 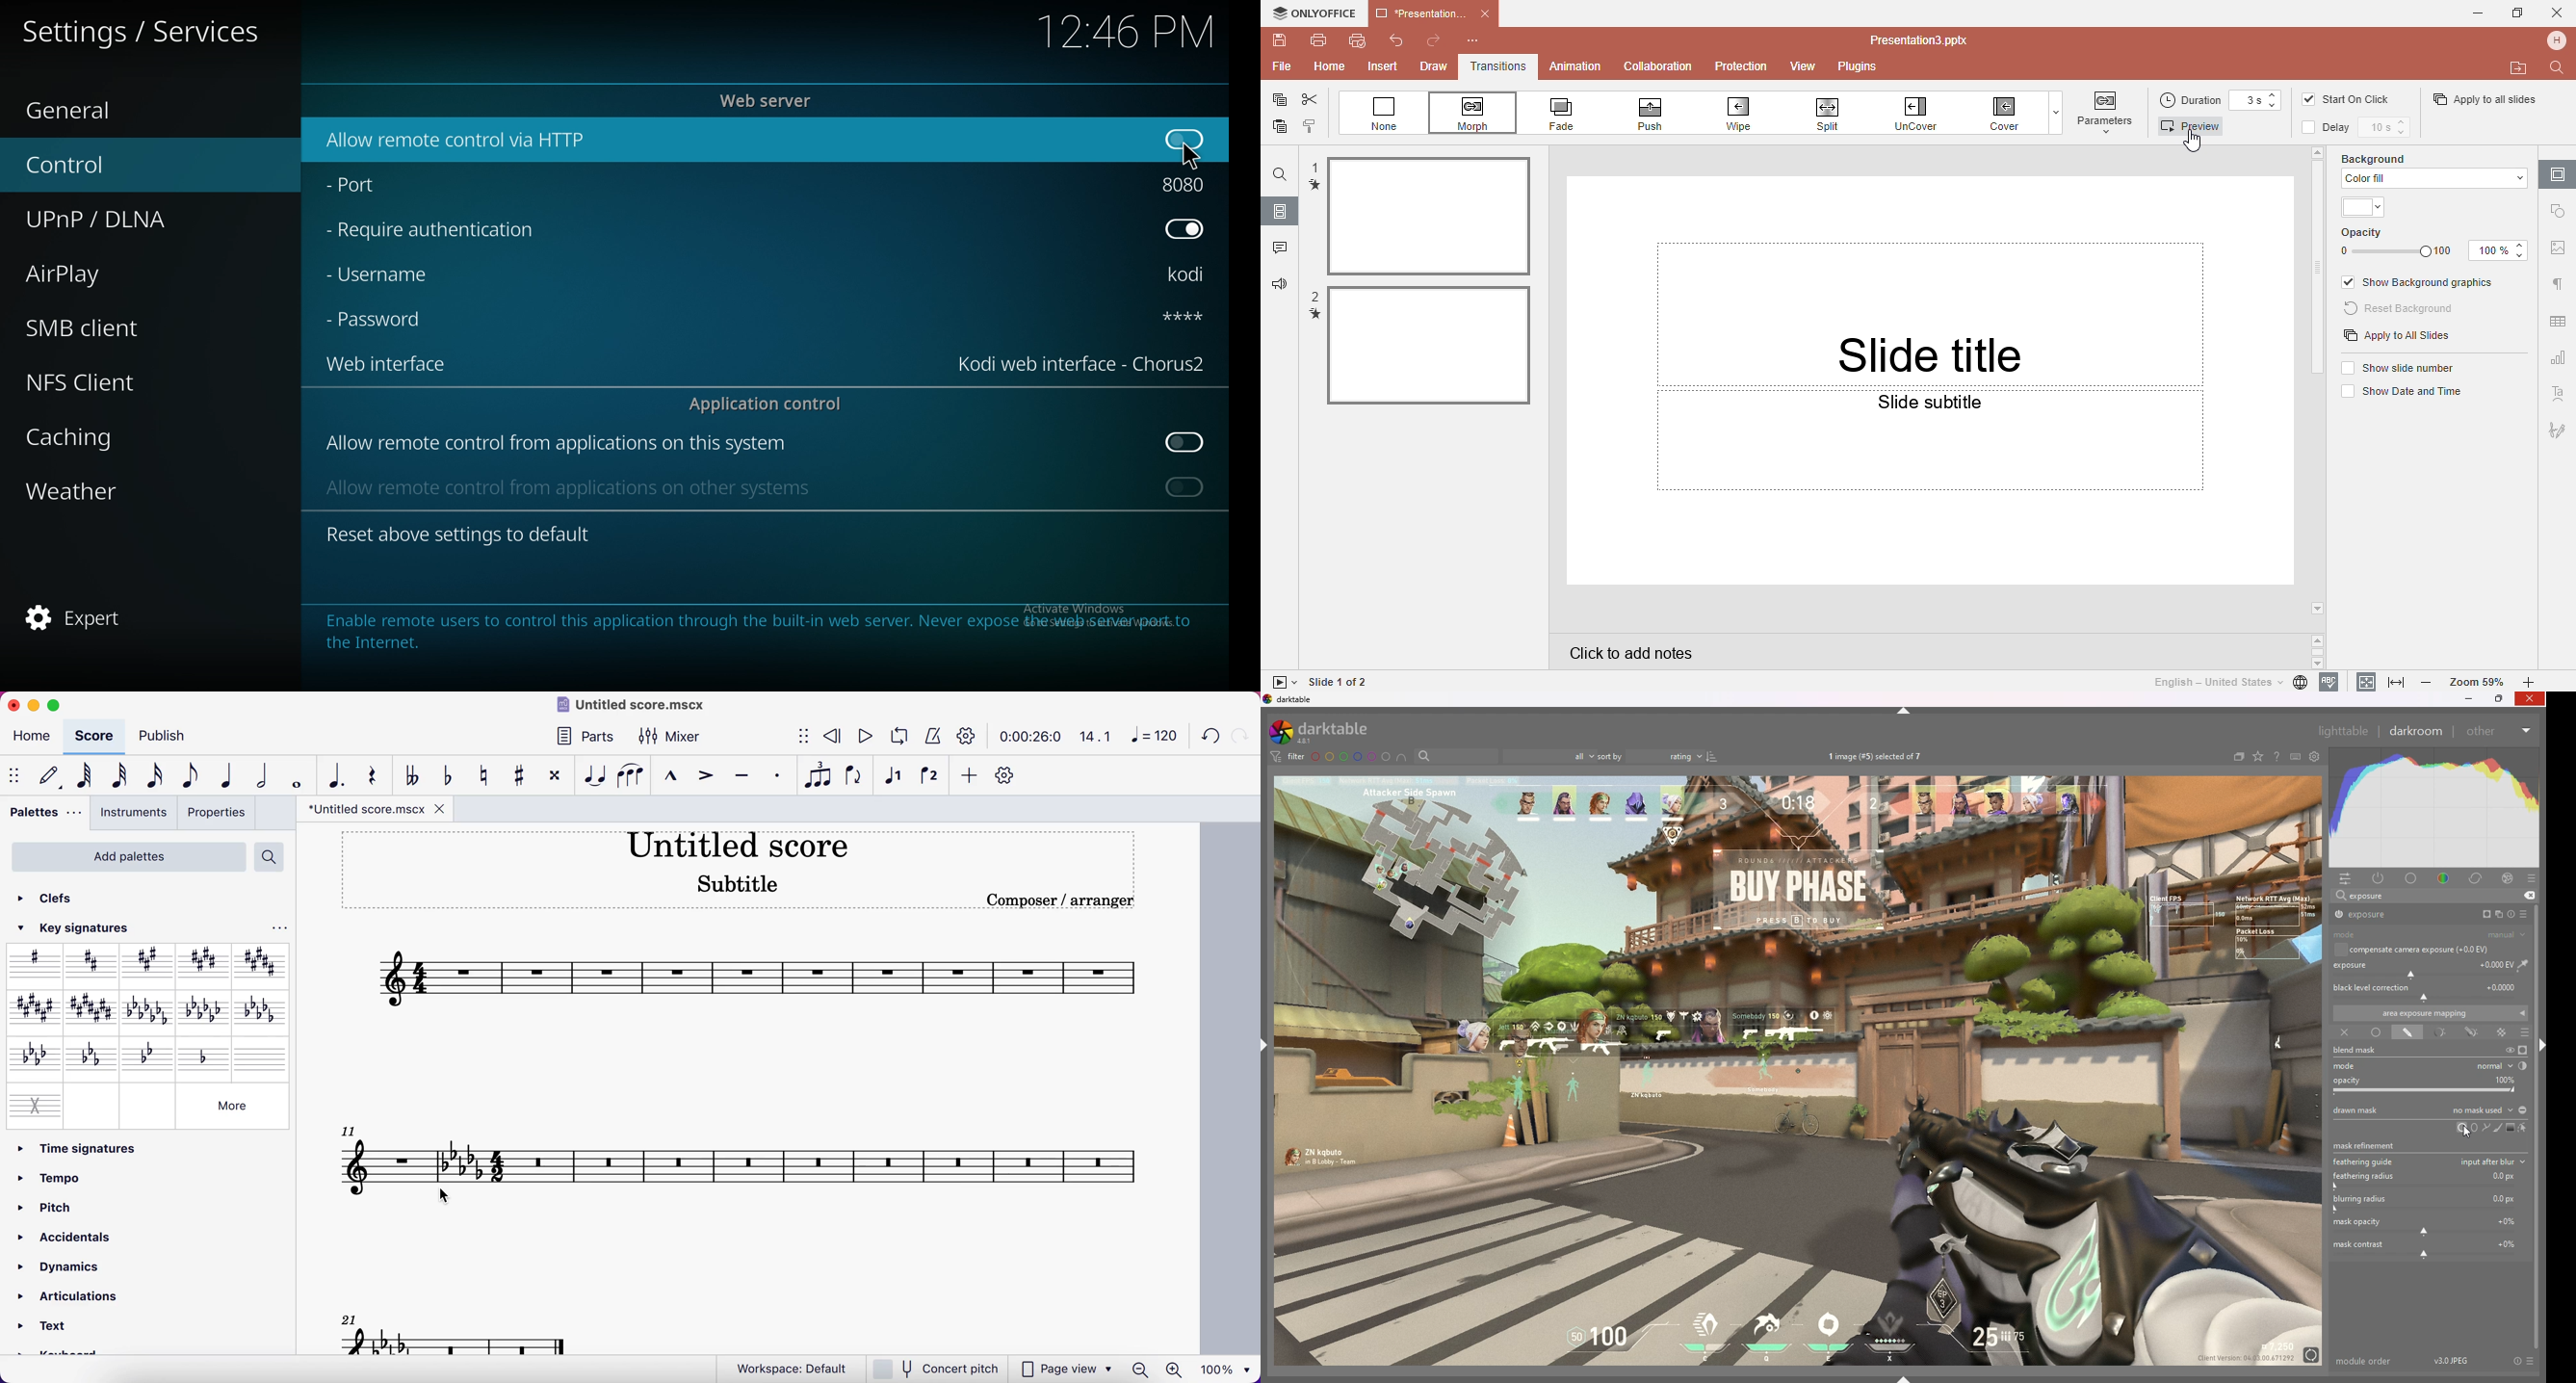 I want to click on View, so click(x=1806, y=67).